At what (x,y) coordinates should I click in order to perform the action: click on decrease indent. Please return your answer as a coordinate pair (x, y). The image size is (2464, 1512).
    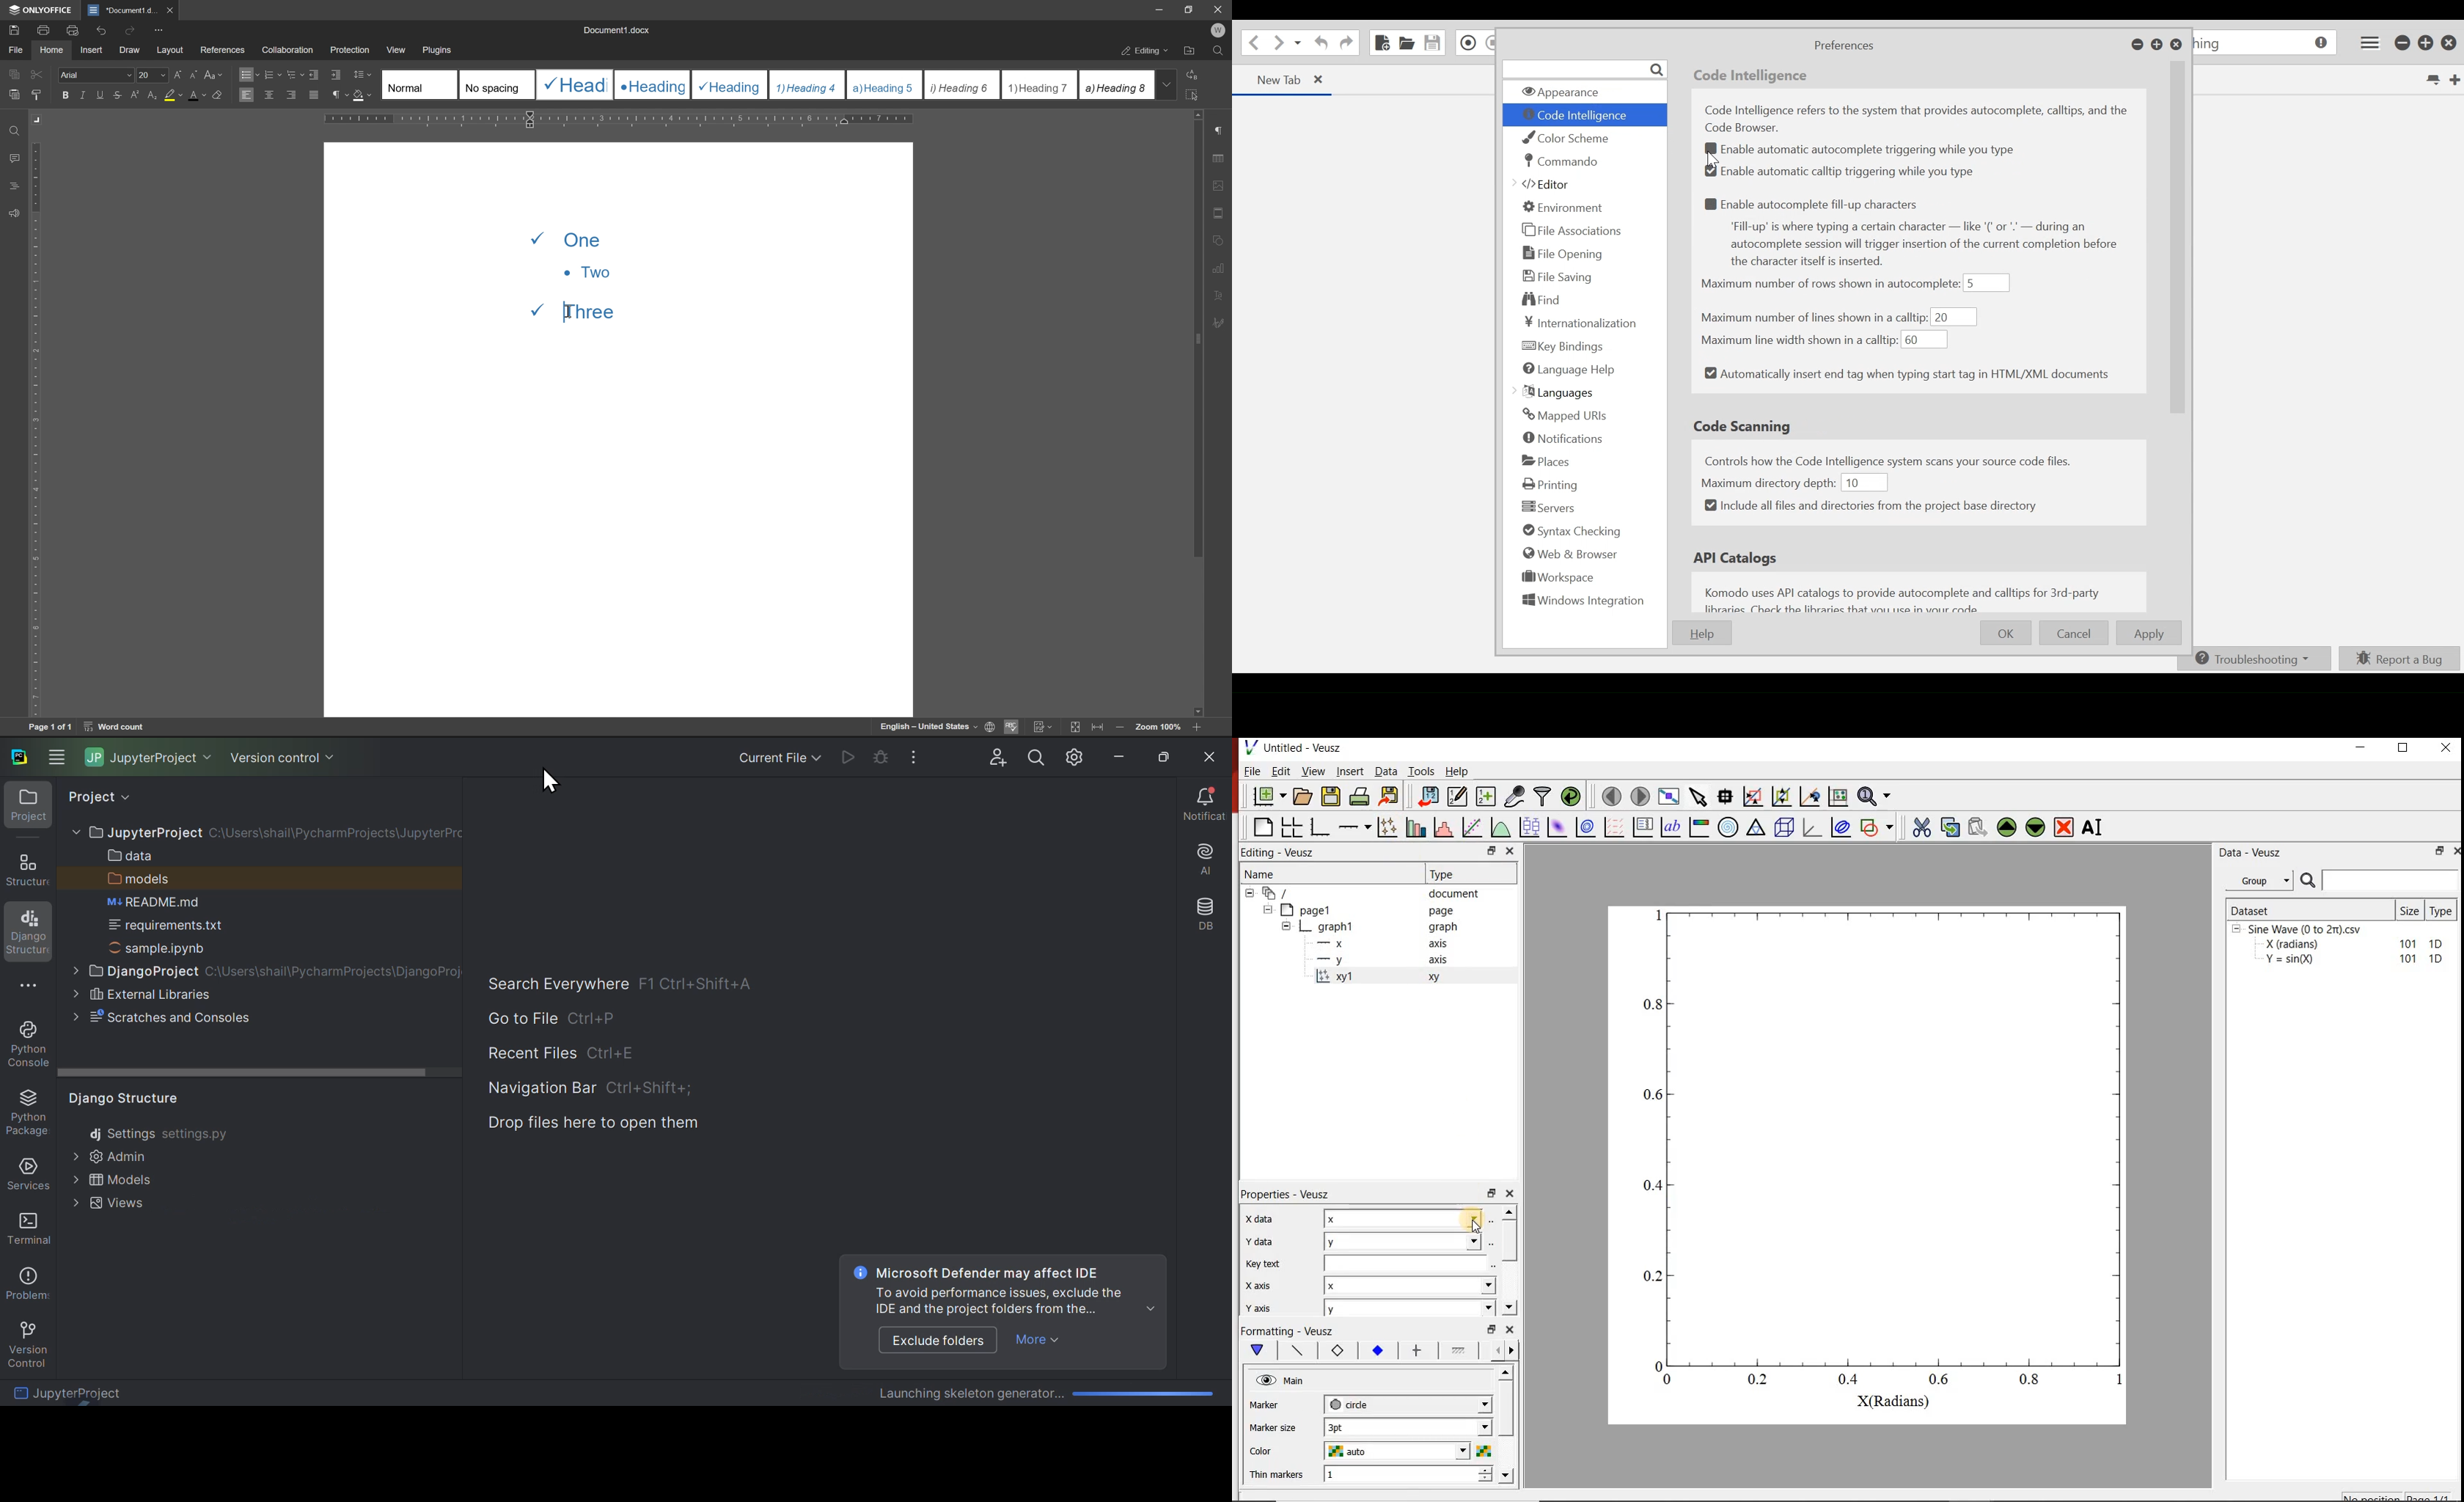
    Looking at the image, I should click on (317, 74).